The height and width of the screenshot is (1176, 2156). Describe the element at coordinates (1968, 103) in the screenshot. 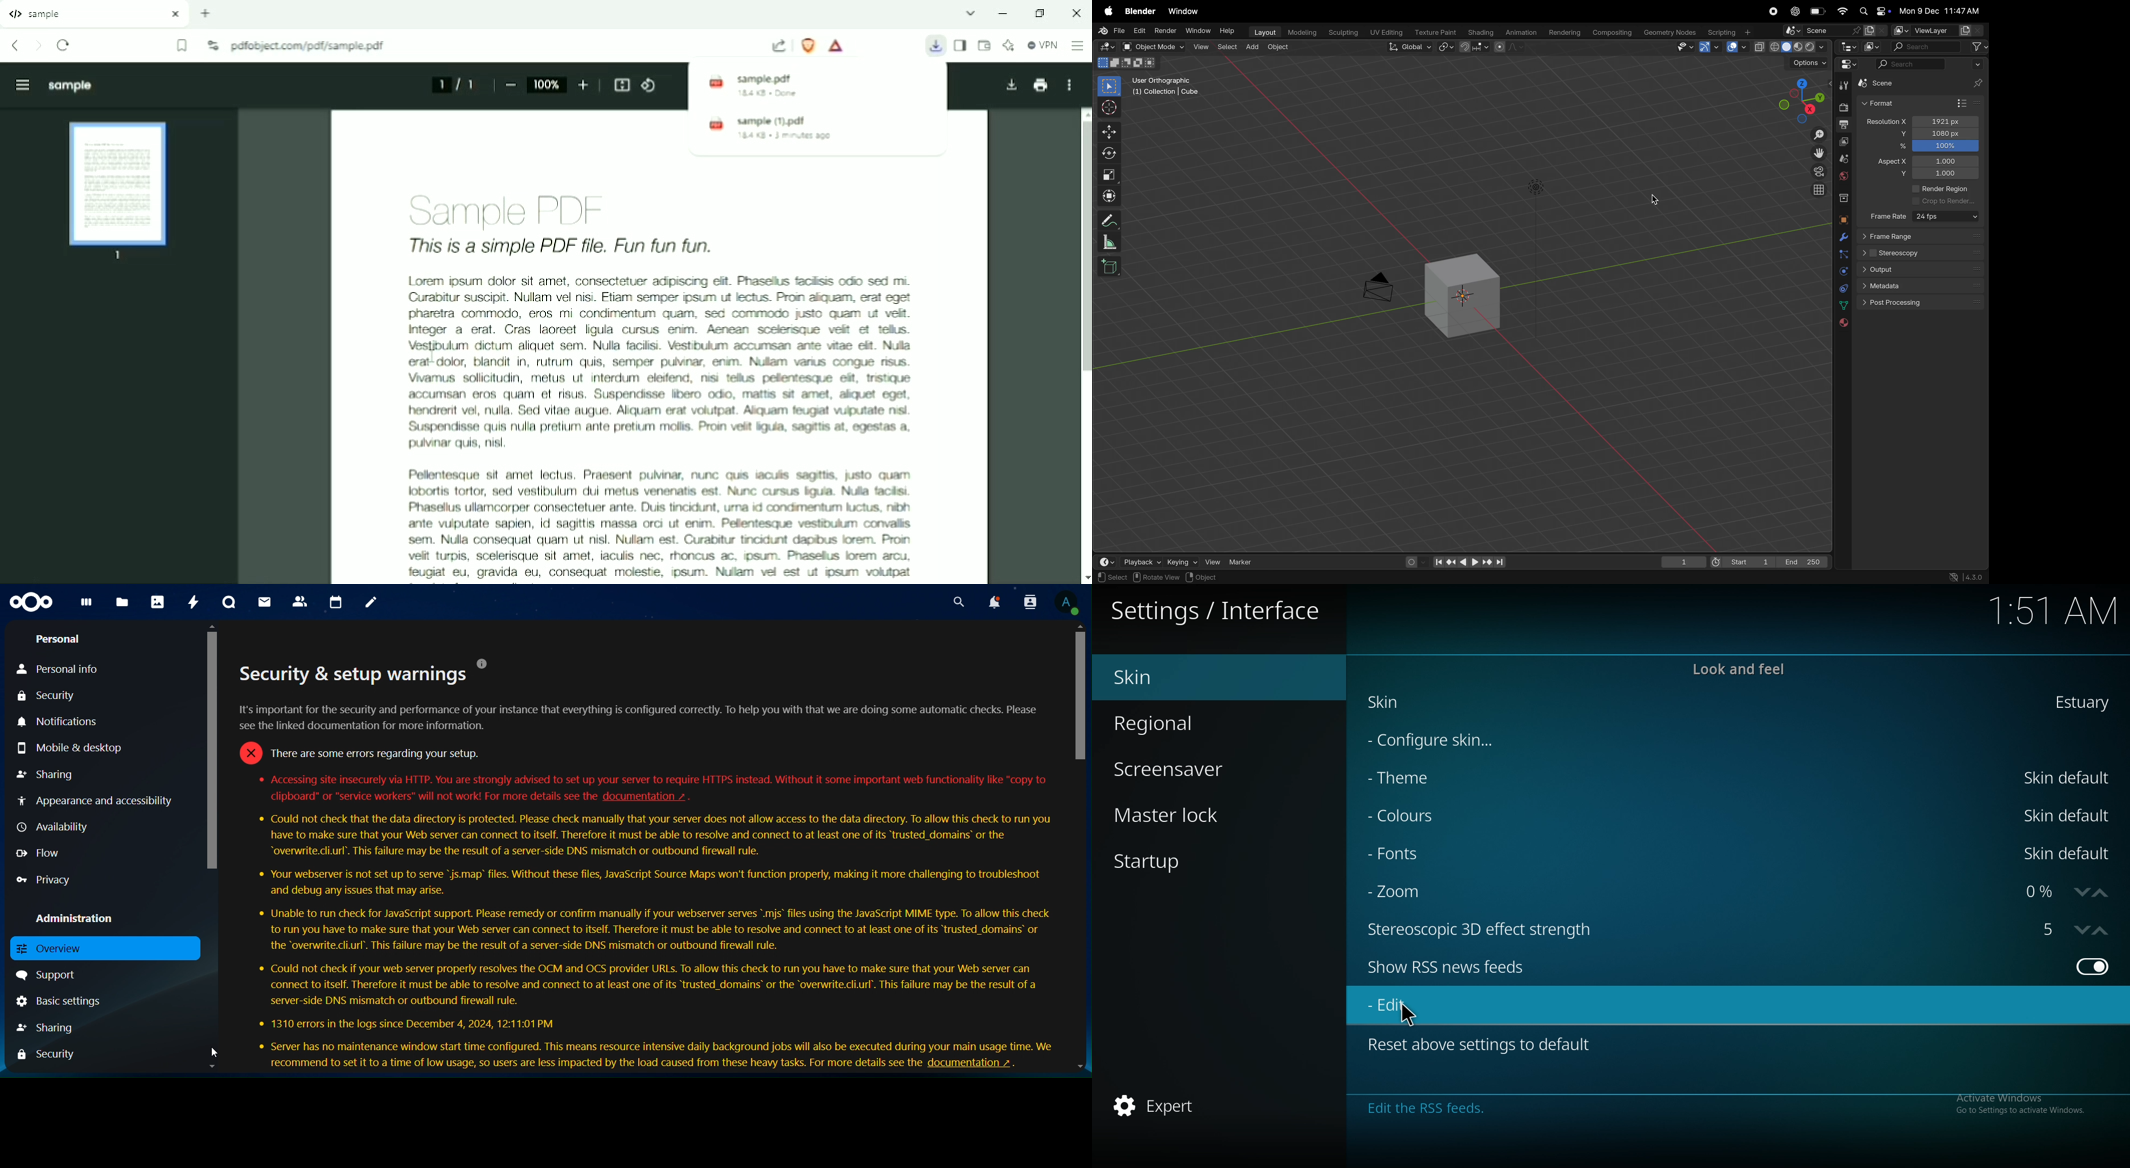

I see `format presets` at that location.